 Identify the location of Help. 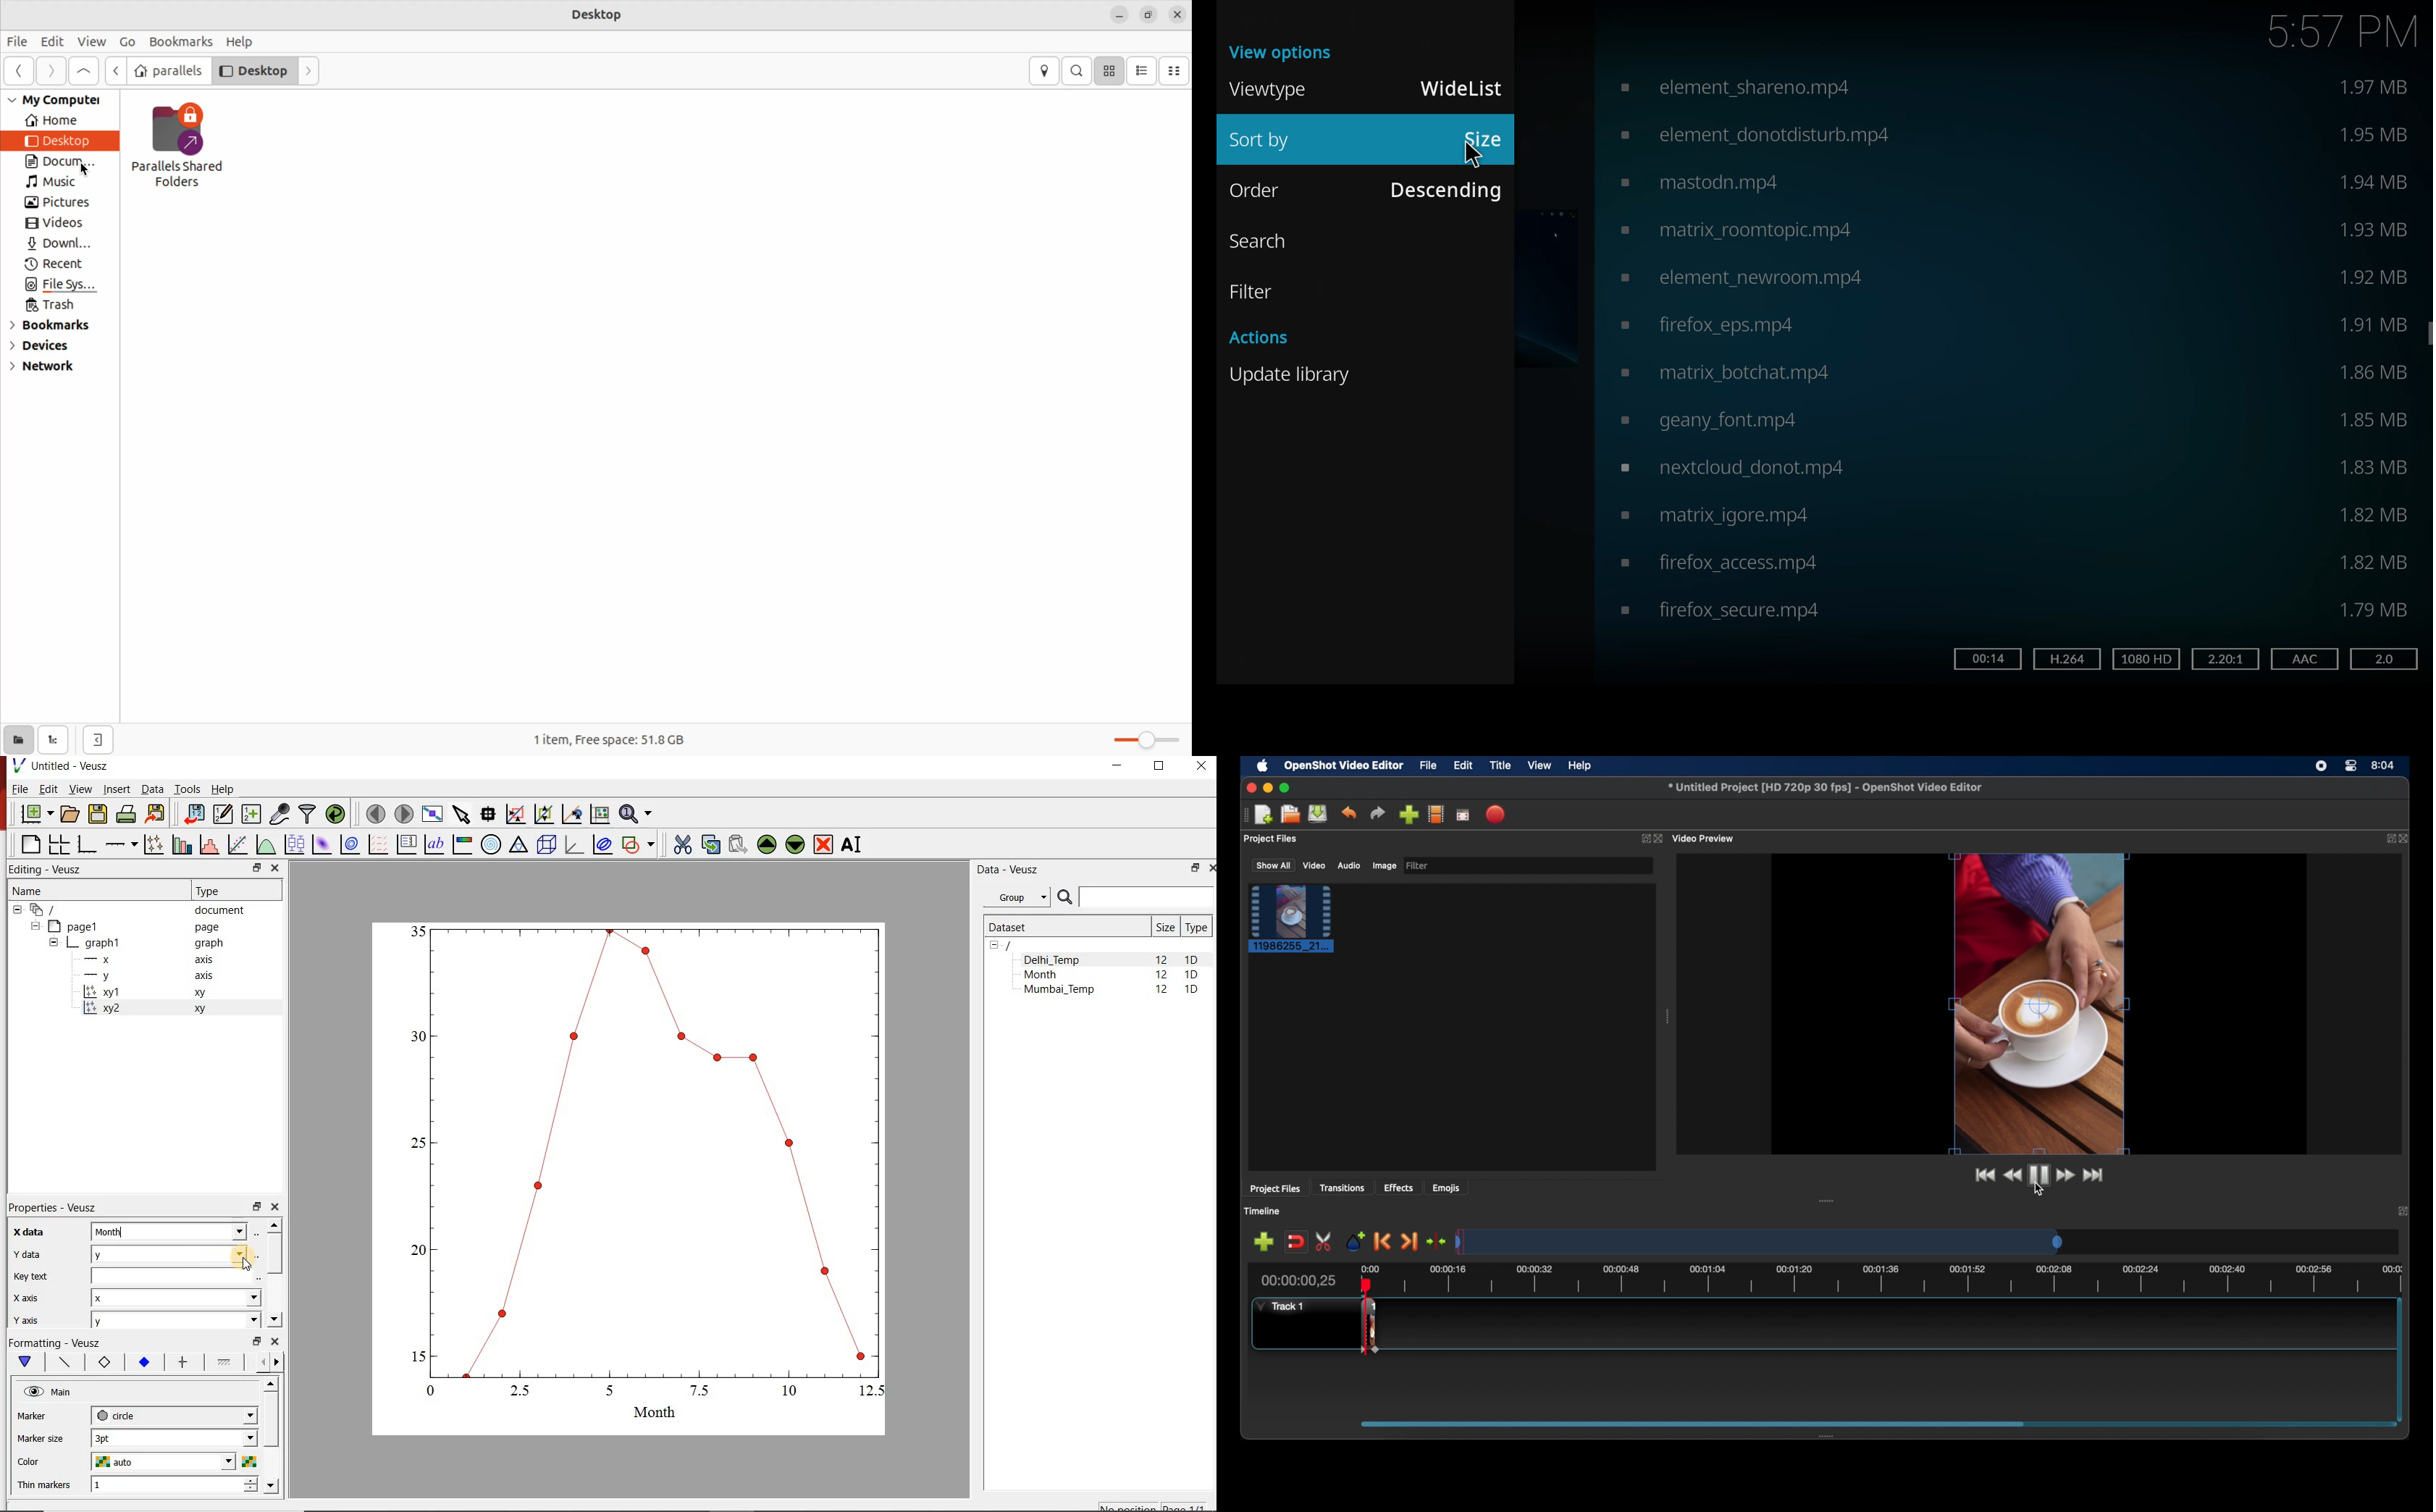
(241, 39).